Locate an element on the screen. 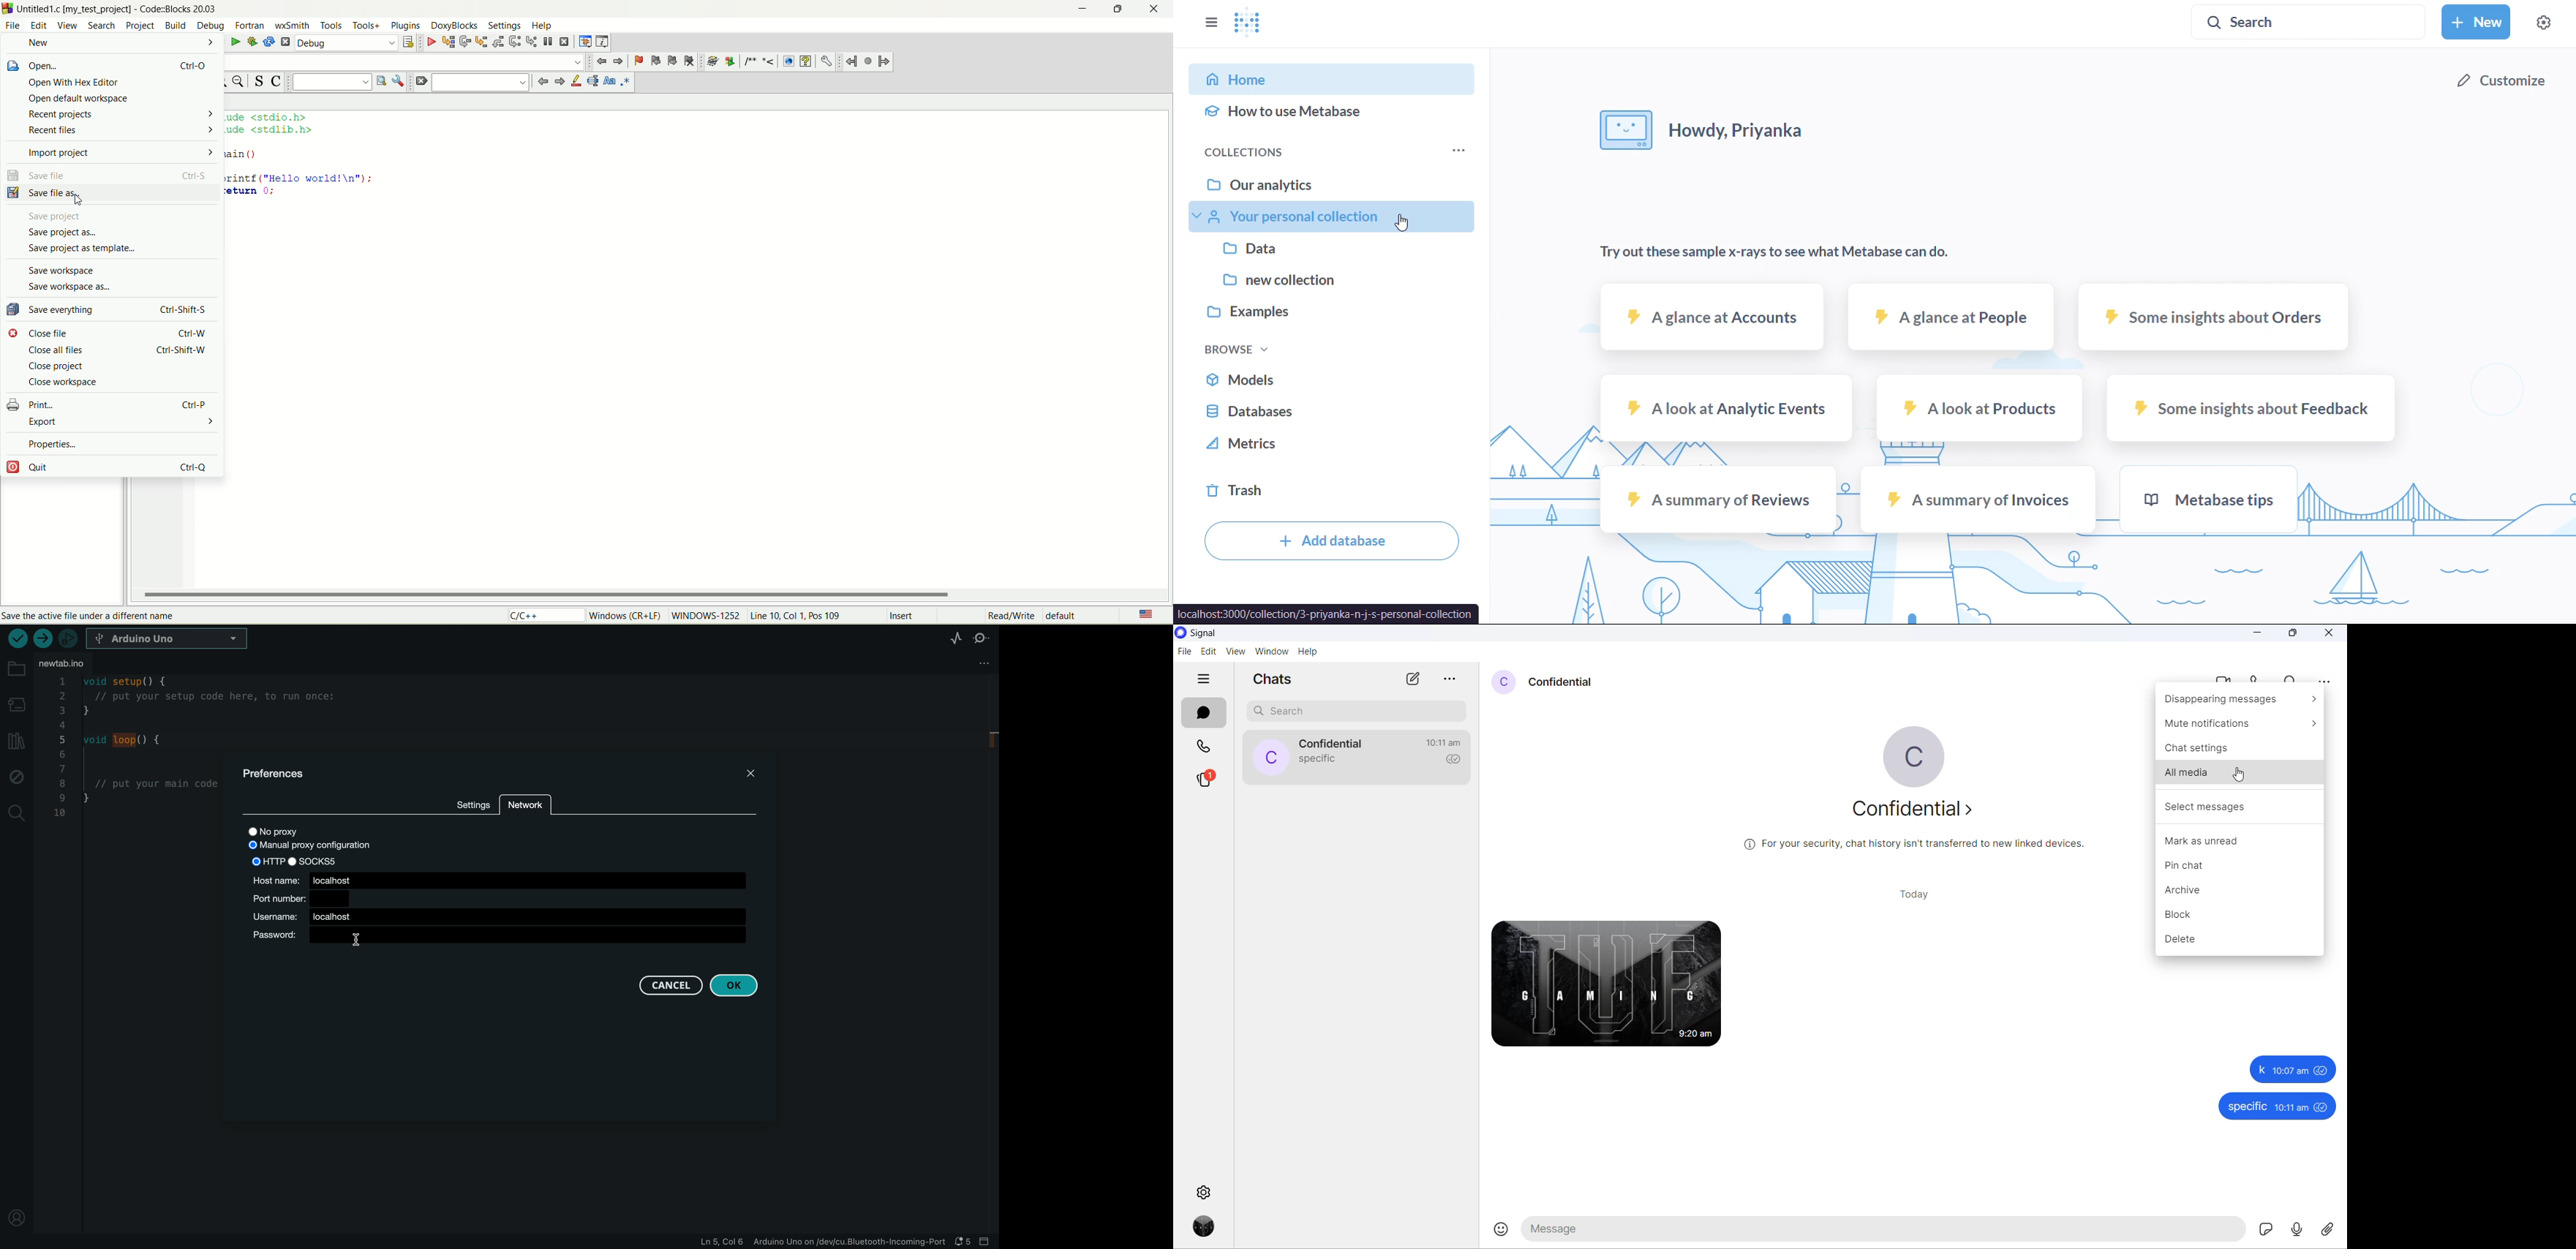 This screenshot has width=2576, height=1260. stories is located at coordinates (1206, 783).